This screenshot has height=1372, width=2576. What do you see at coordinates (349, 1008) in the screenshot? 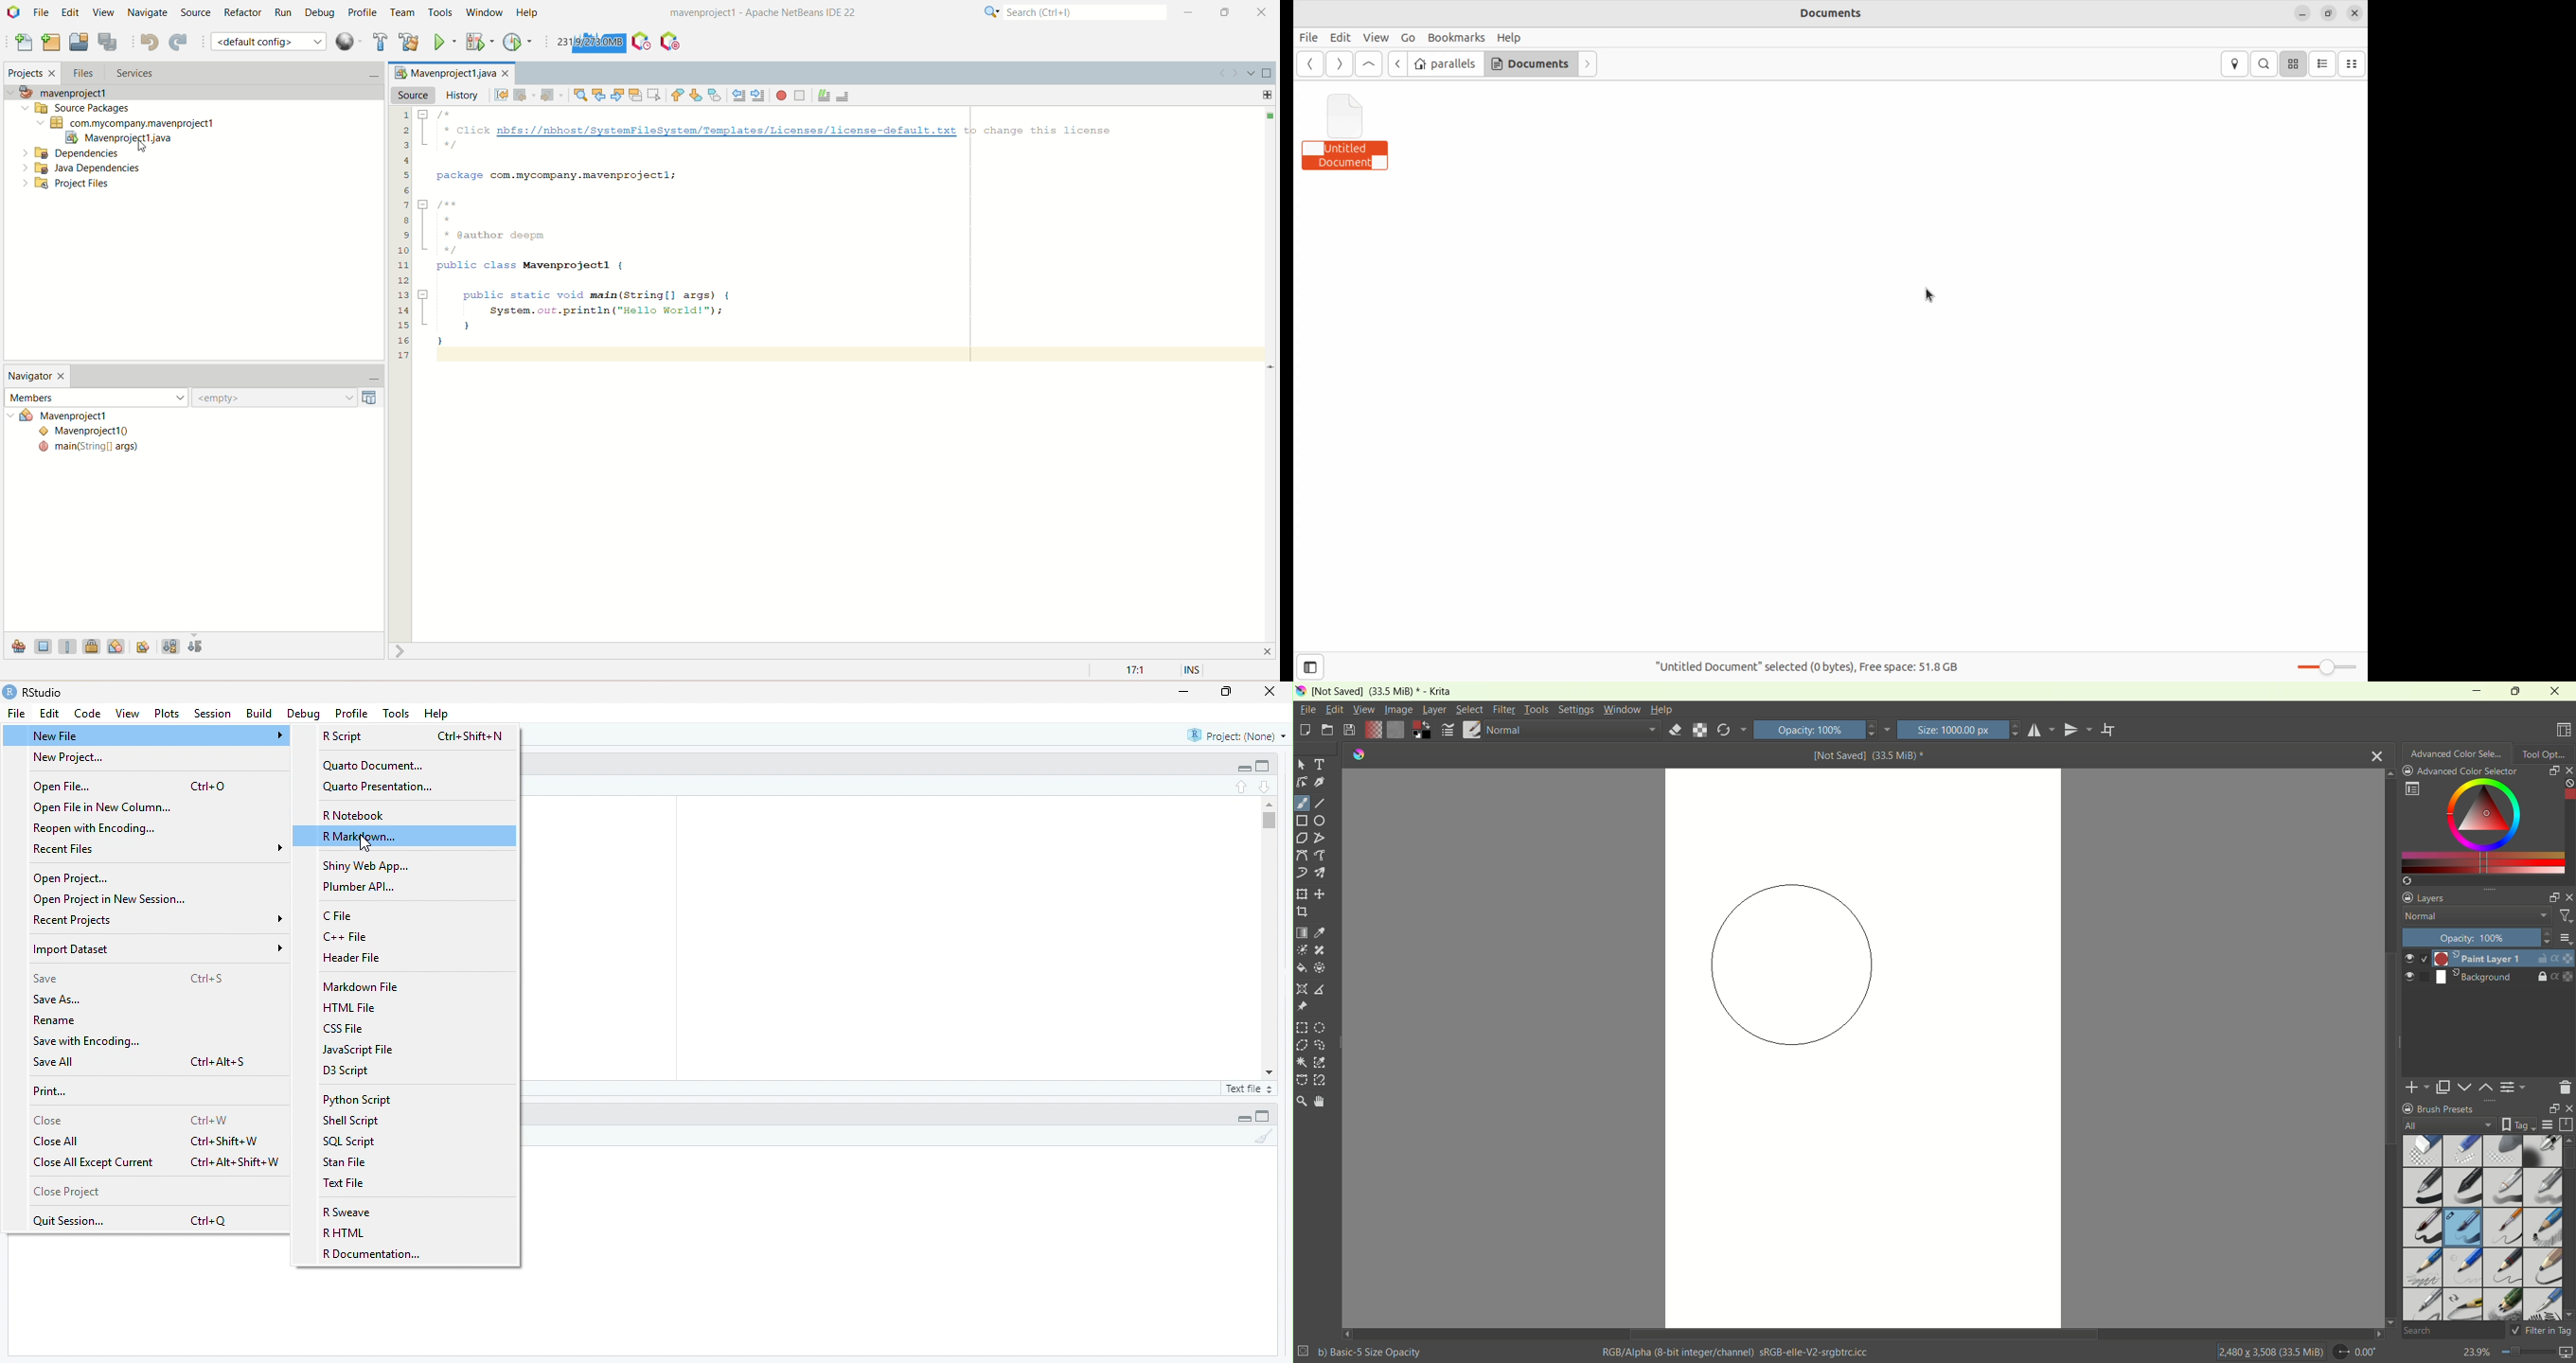
I see `HTML File` at bounding box center [349, 1008].